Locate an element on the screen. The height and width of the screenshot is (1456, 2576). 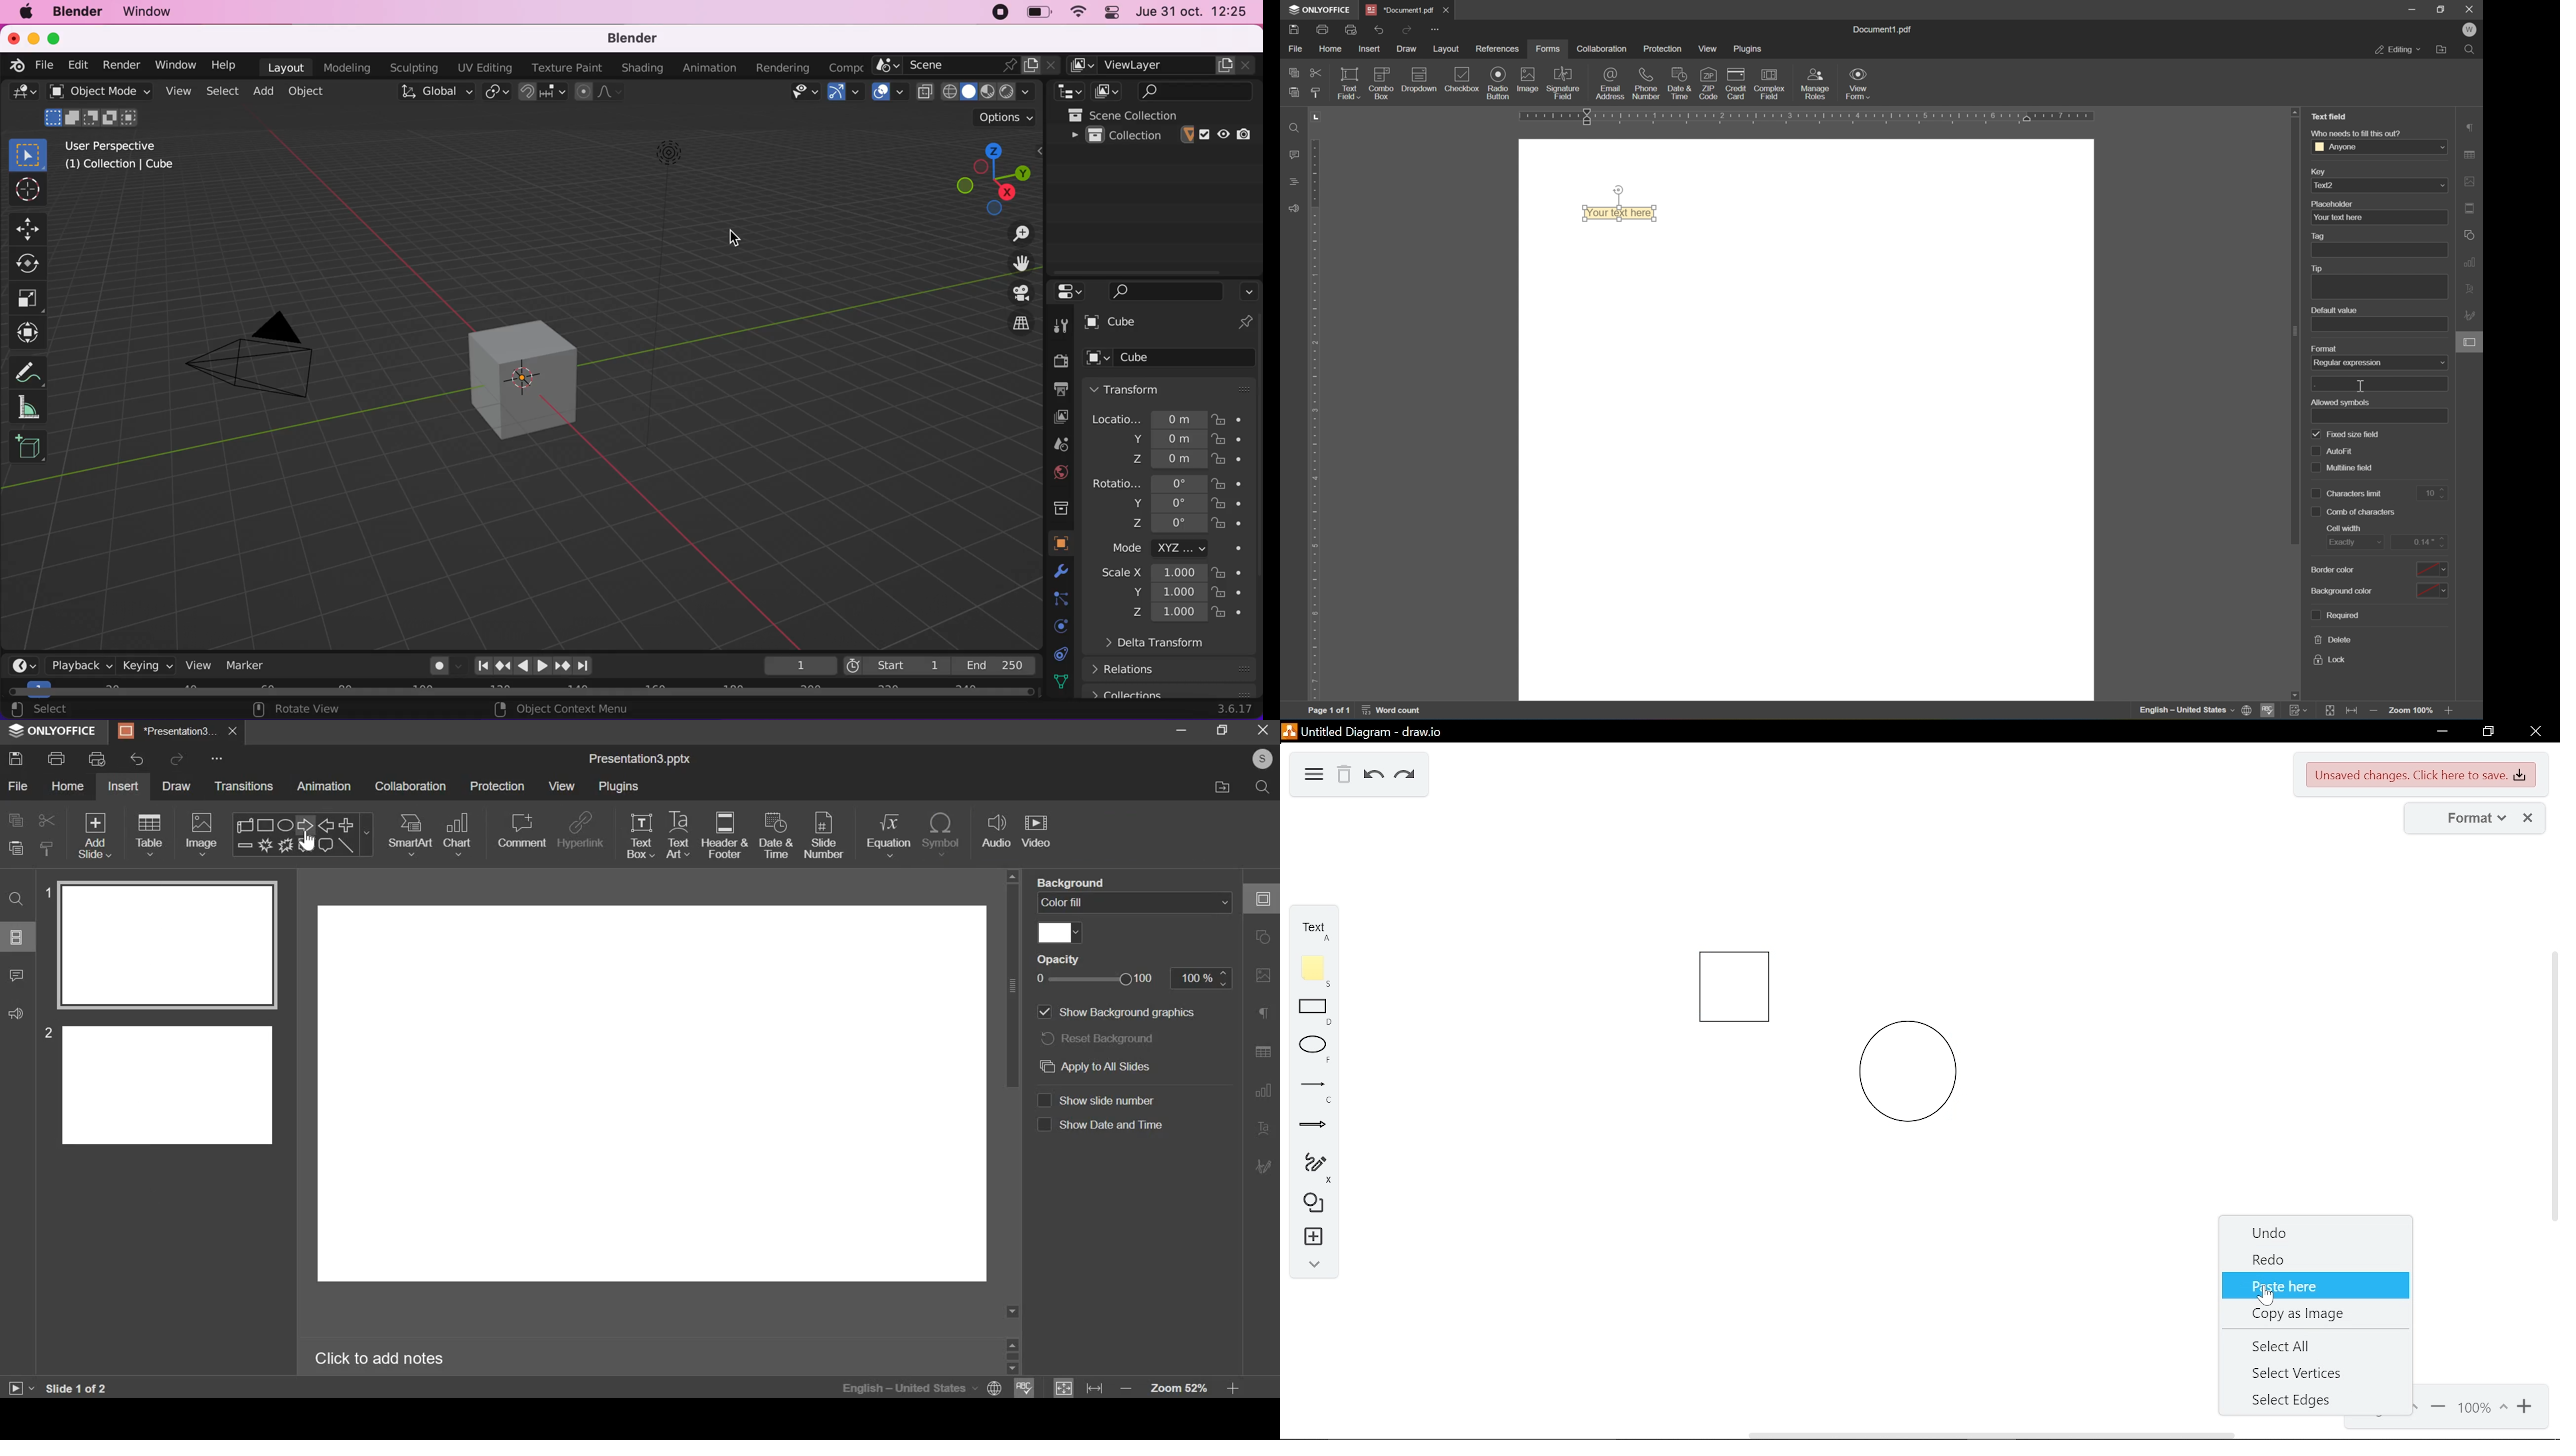
ONLYOFFICE is located at coordinates (1321, 9).